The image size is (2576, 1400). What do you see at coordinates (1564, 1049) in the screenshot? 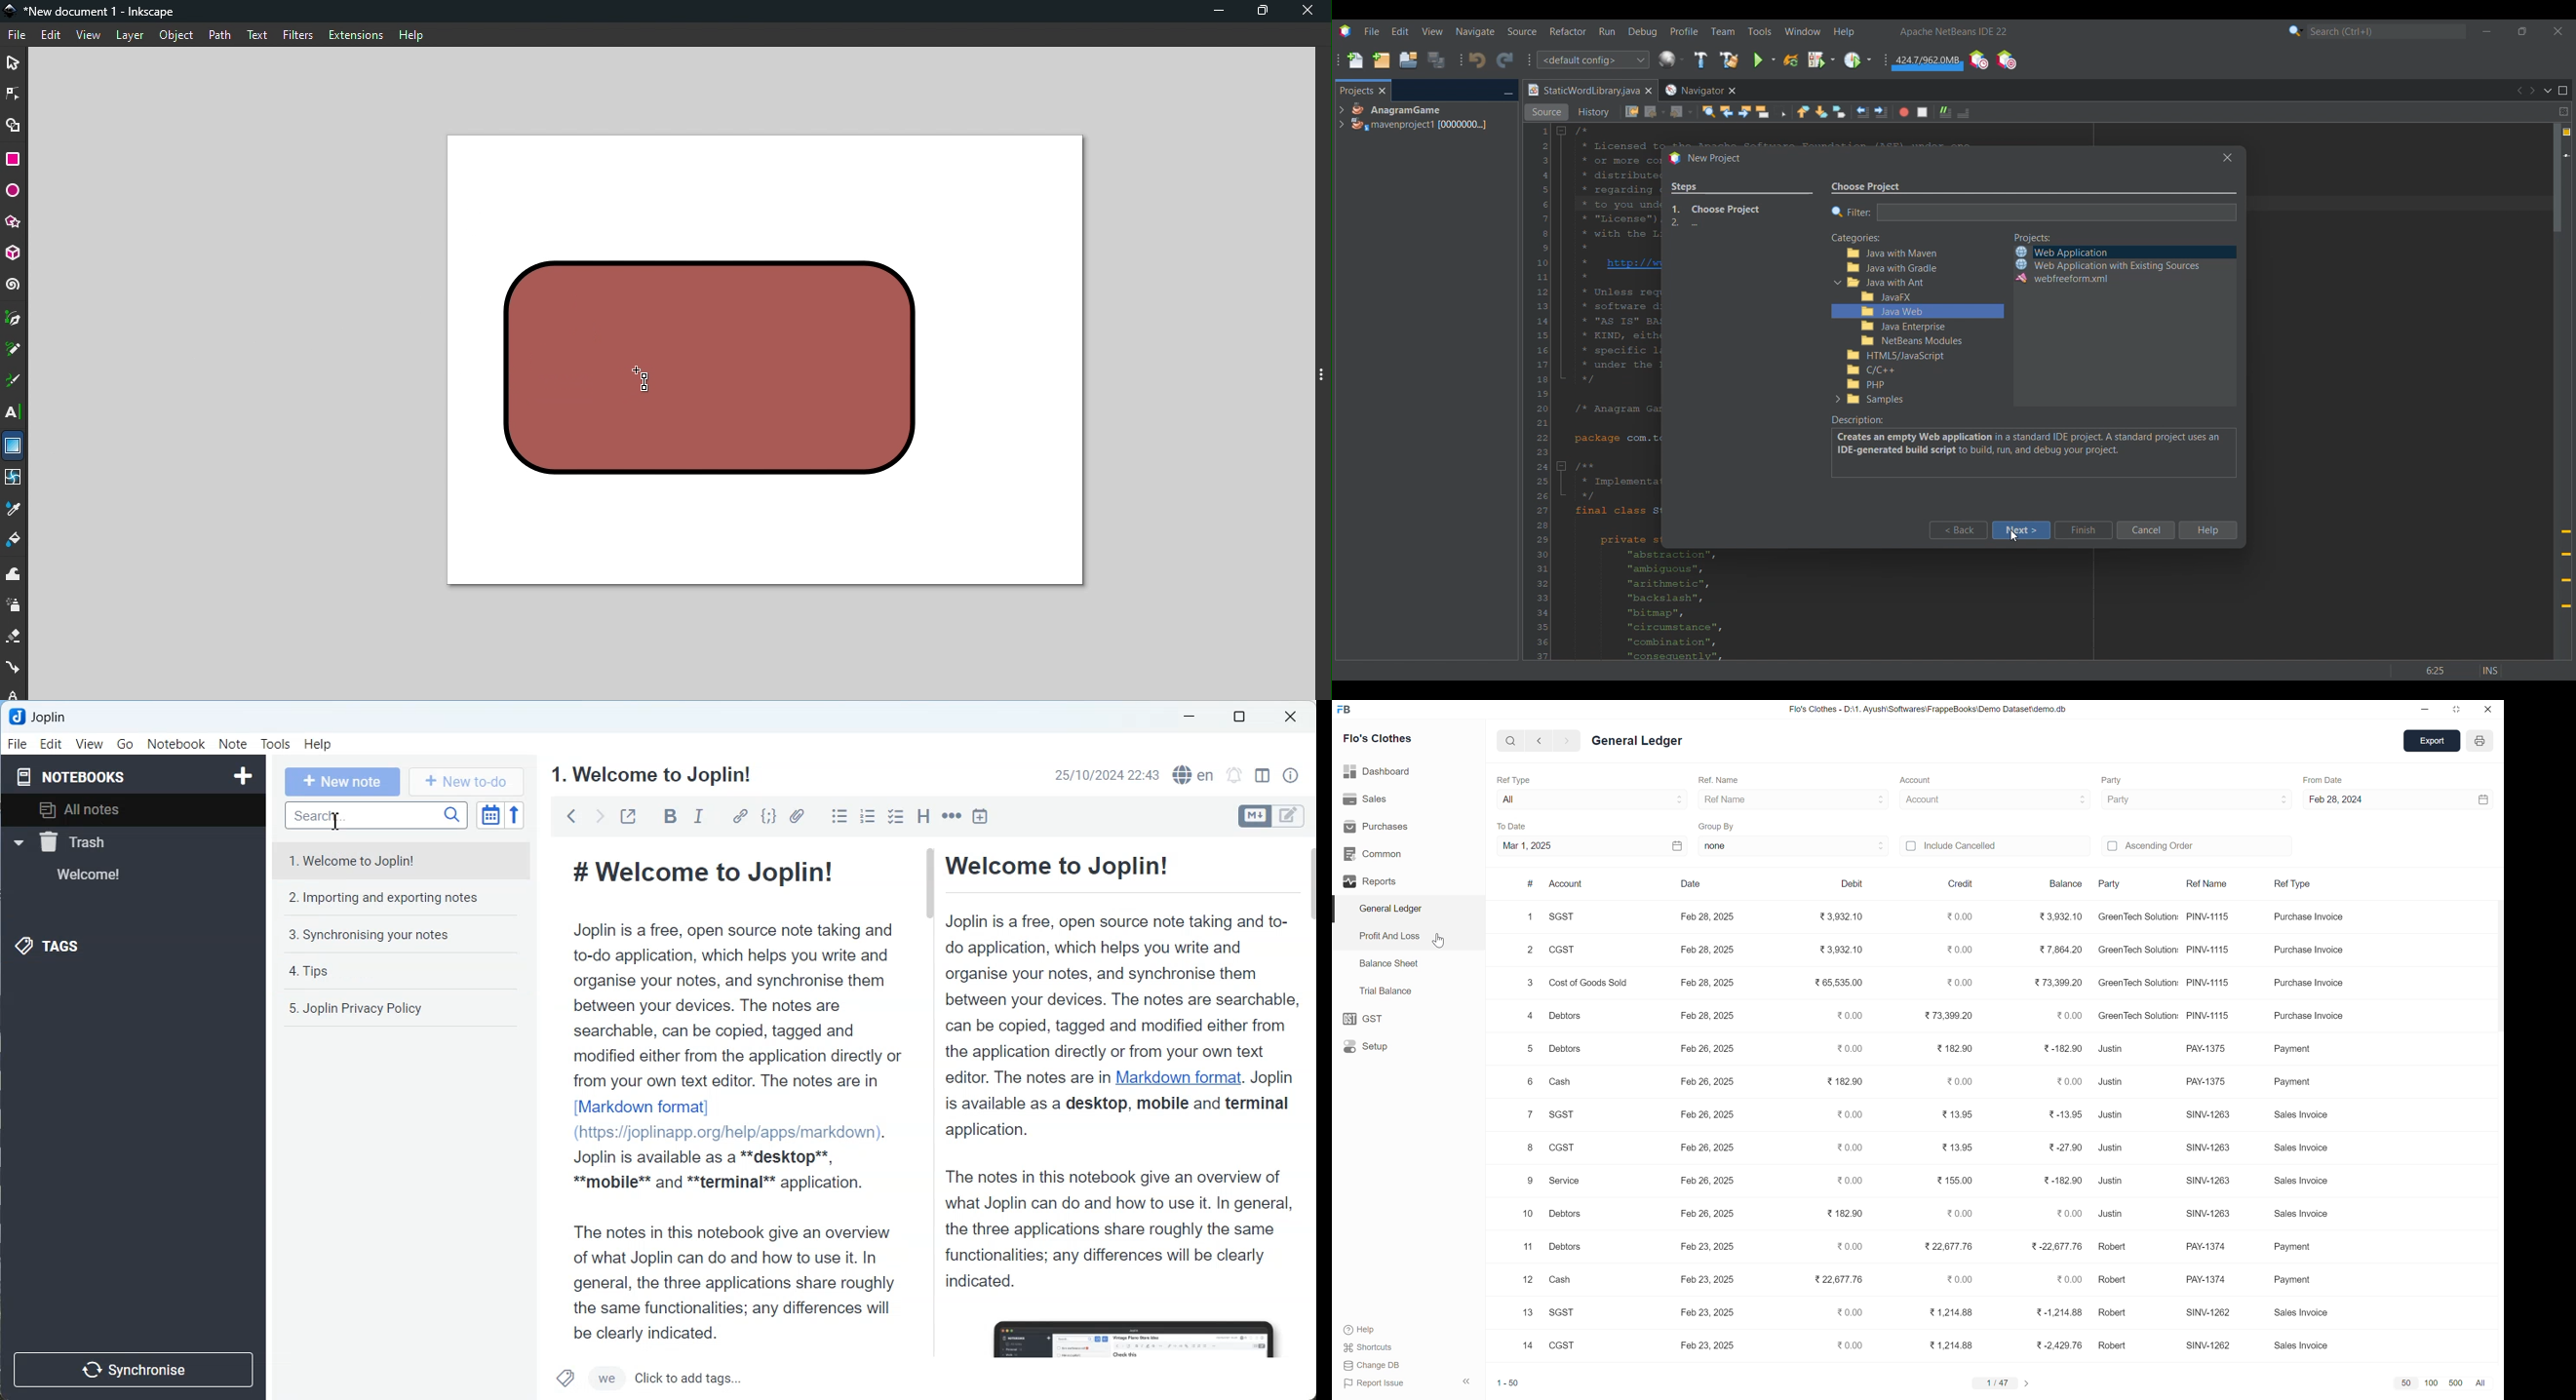
I see `Debtors` at bounding box center [1564, 1049].